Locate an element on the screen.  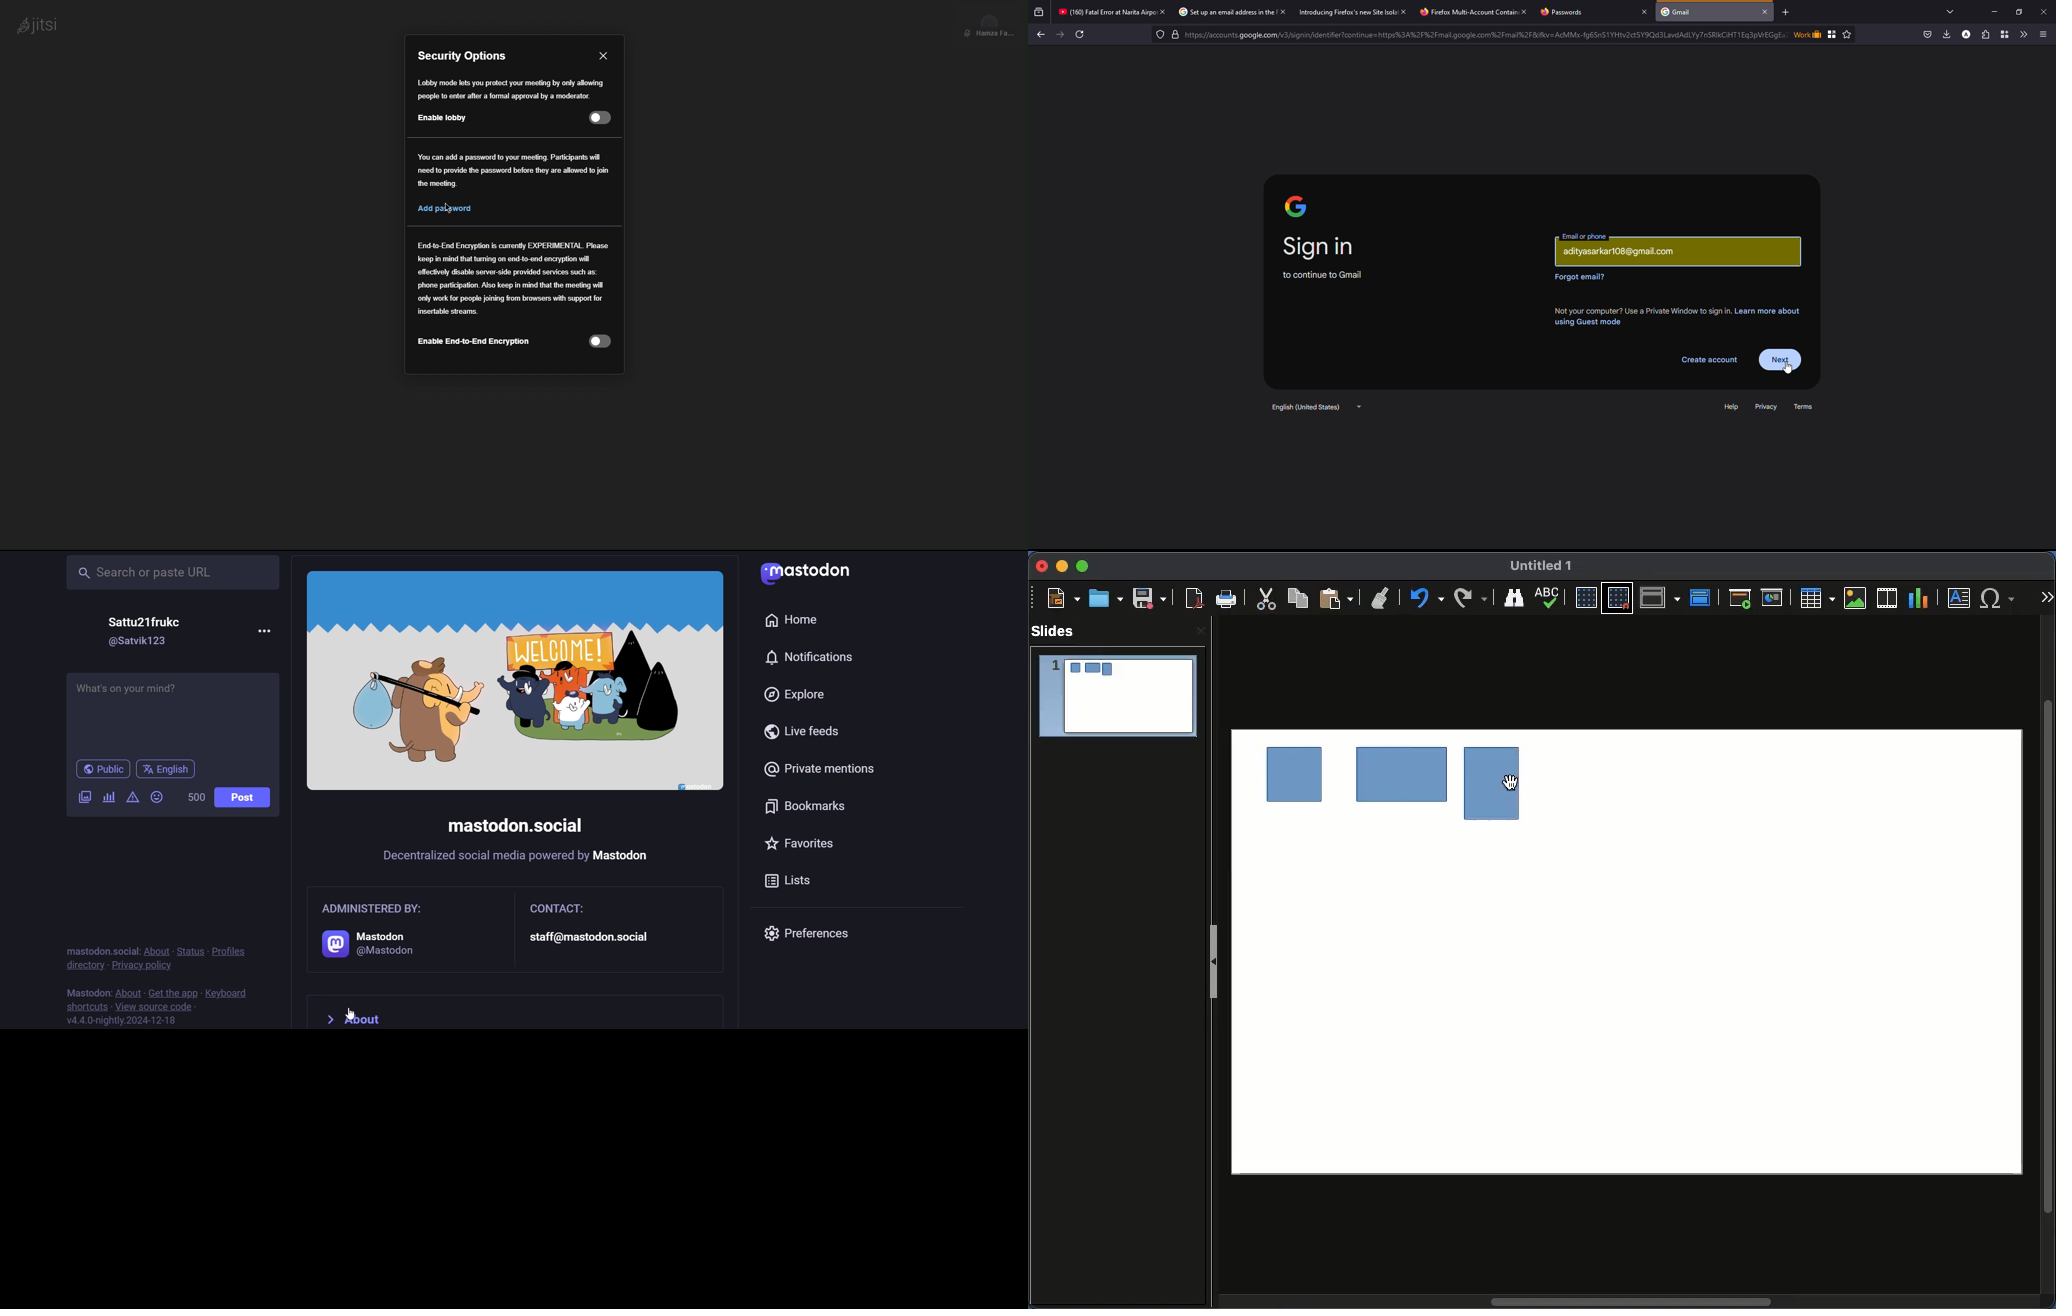
create account is located at coordinates (1709, 361).